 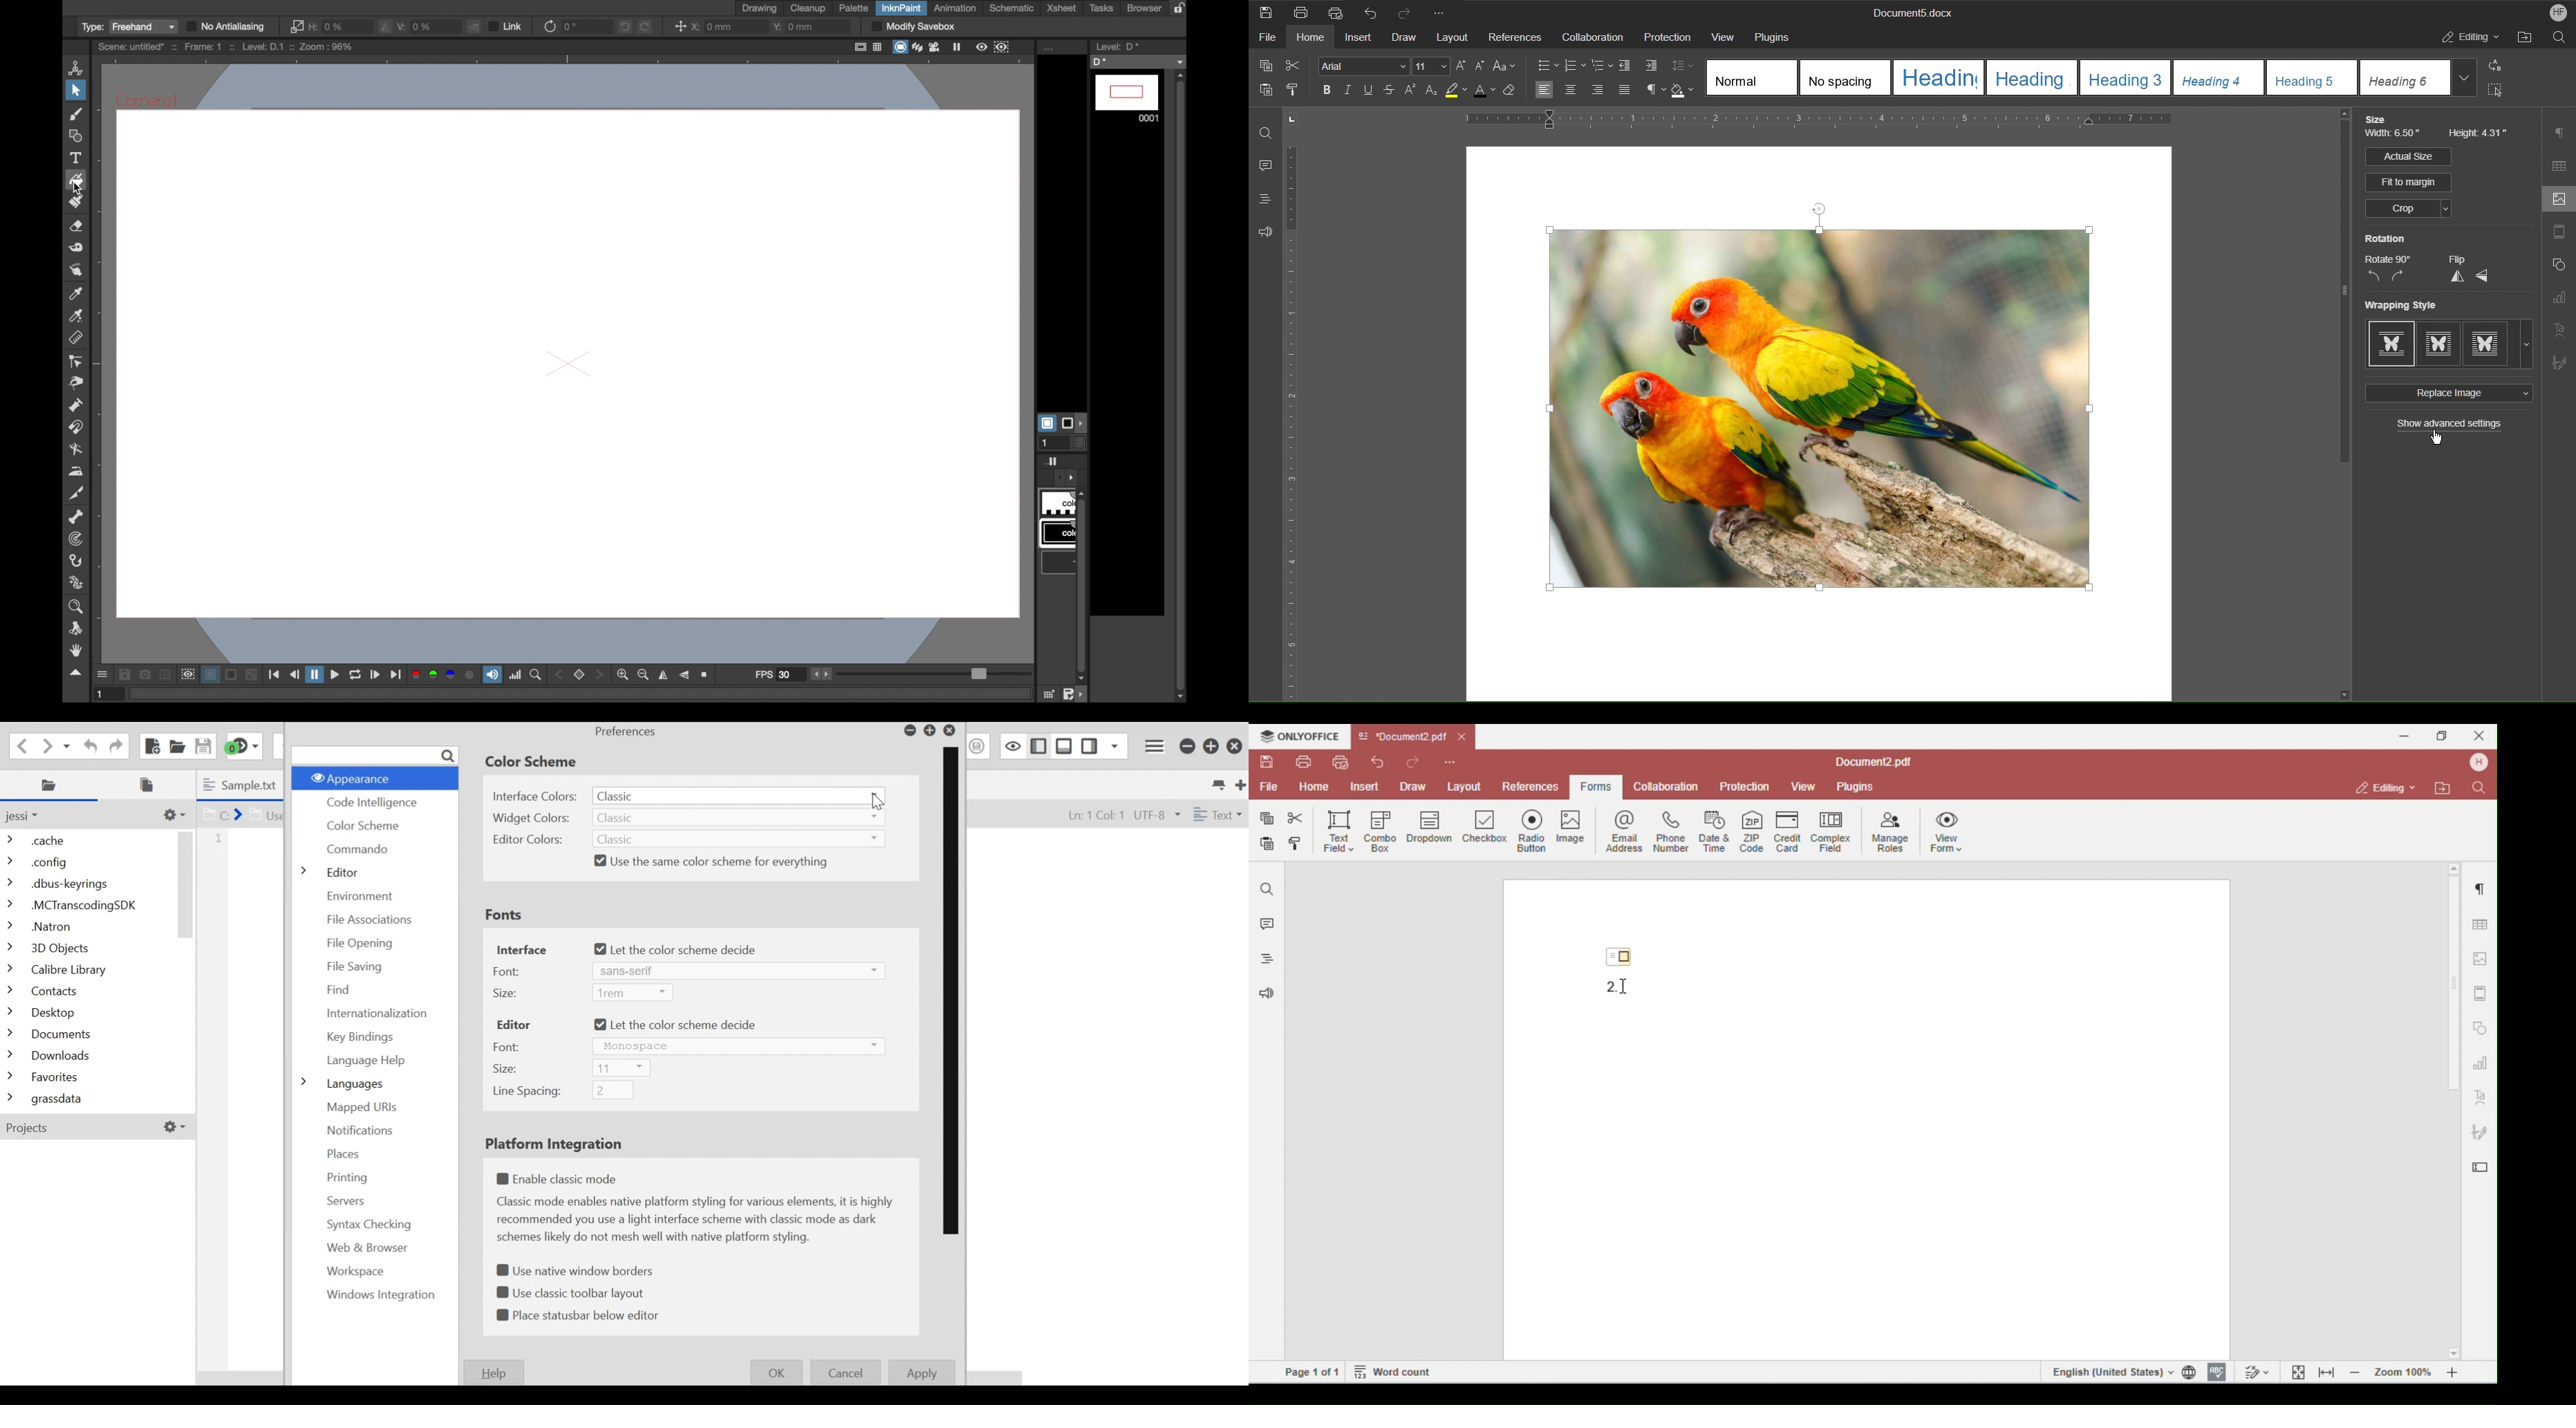 I want to click on zoom in, so click(x=623, y=675).